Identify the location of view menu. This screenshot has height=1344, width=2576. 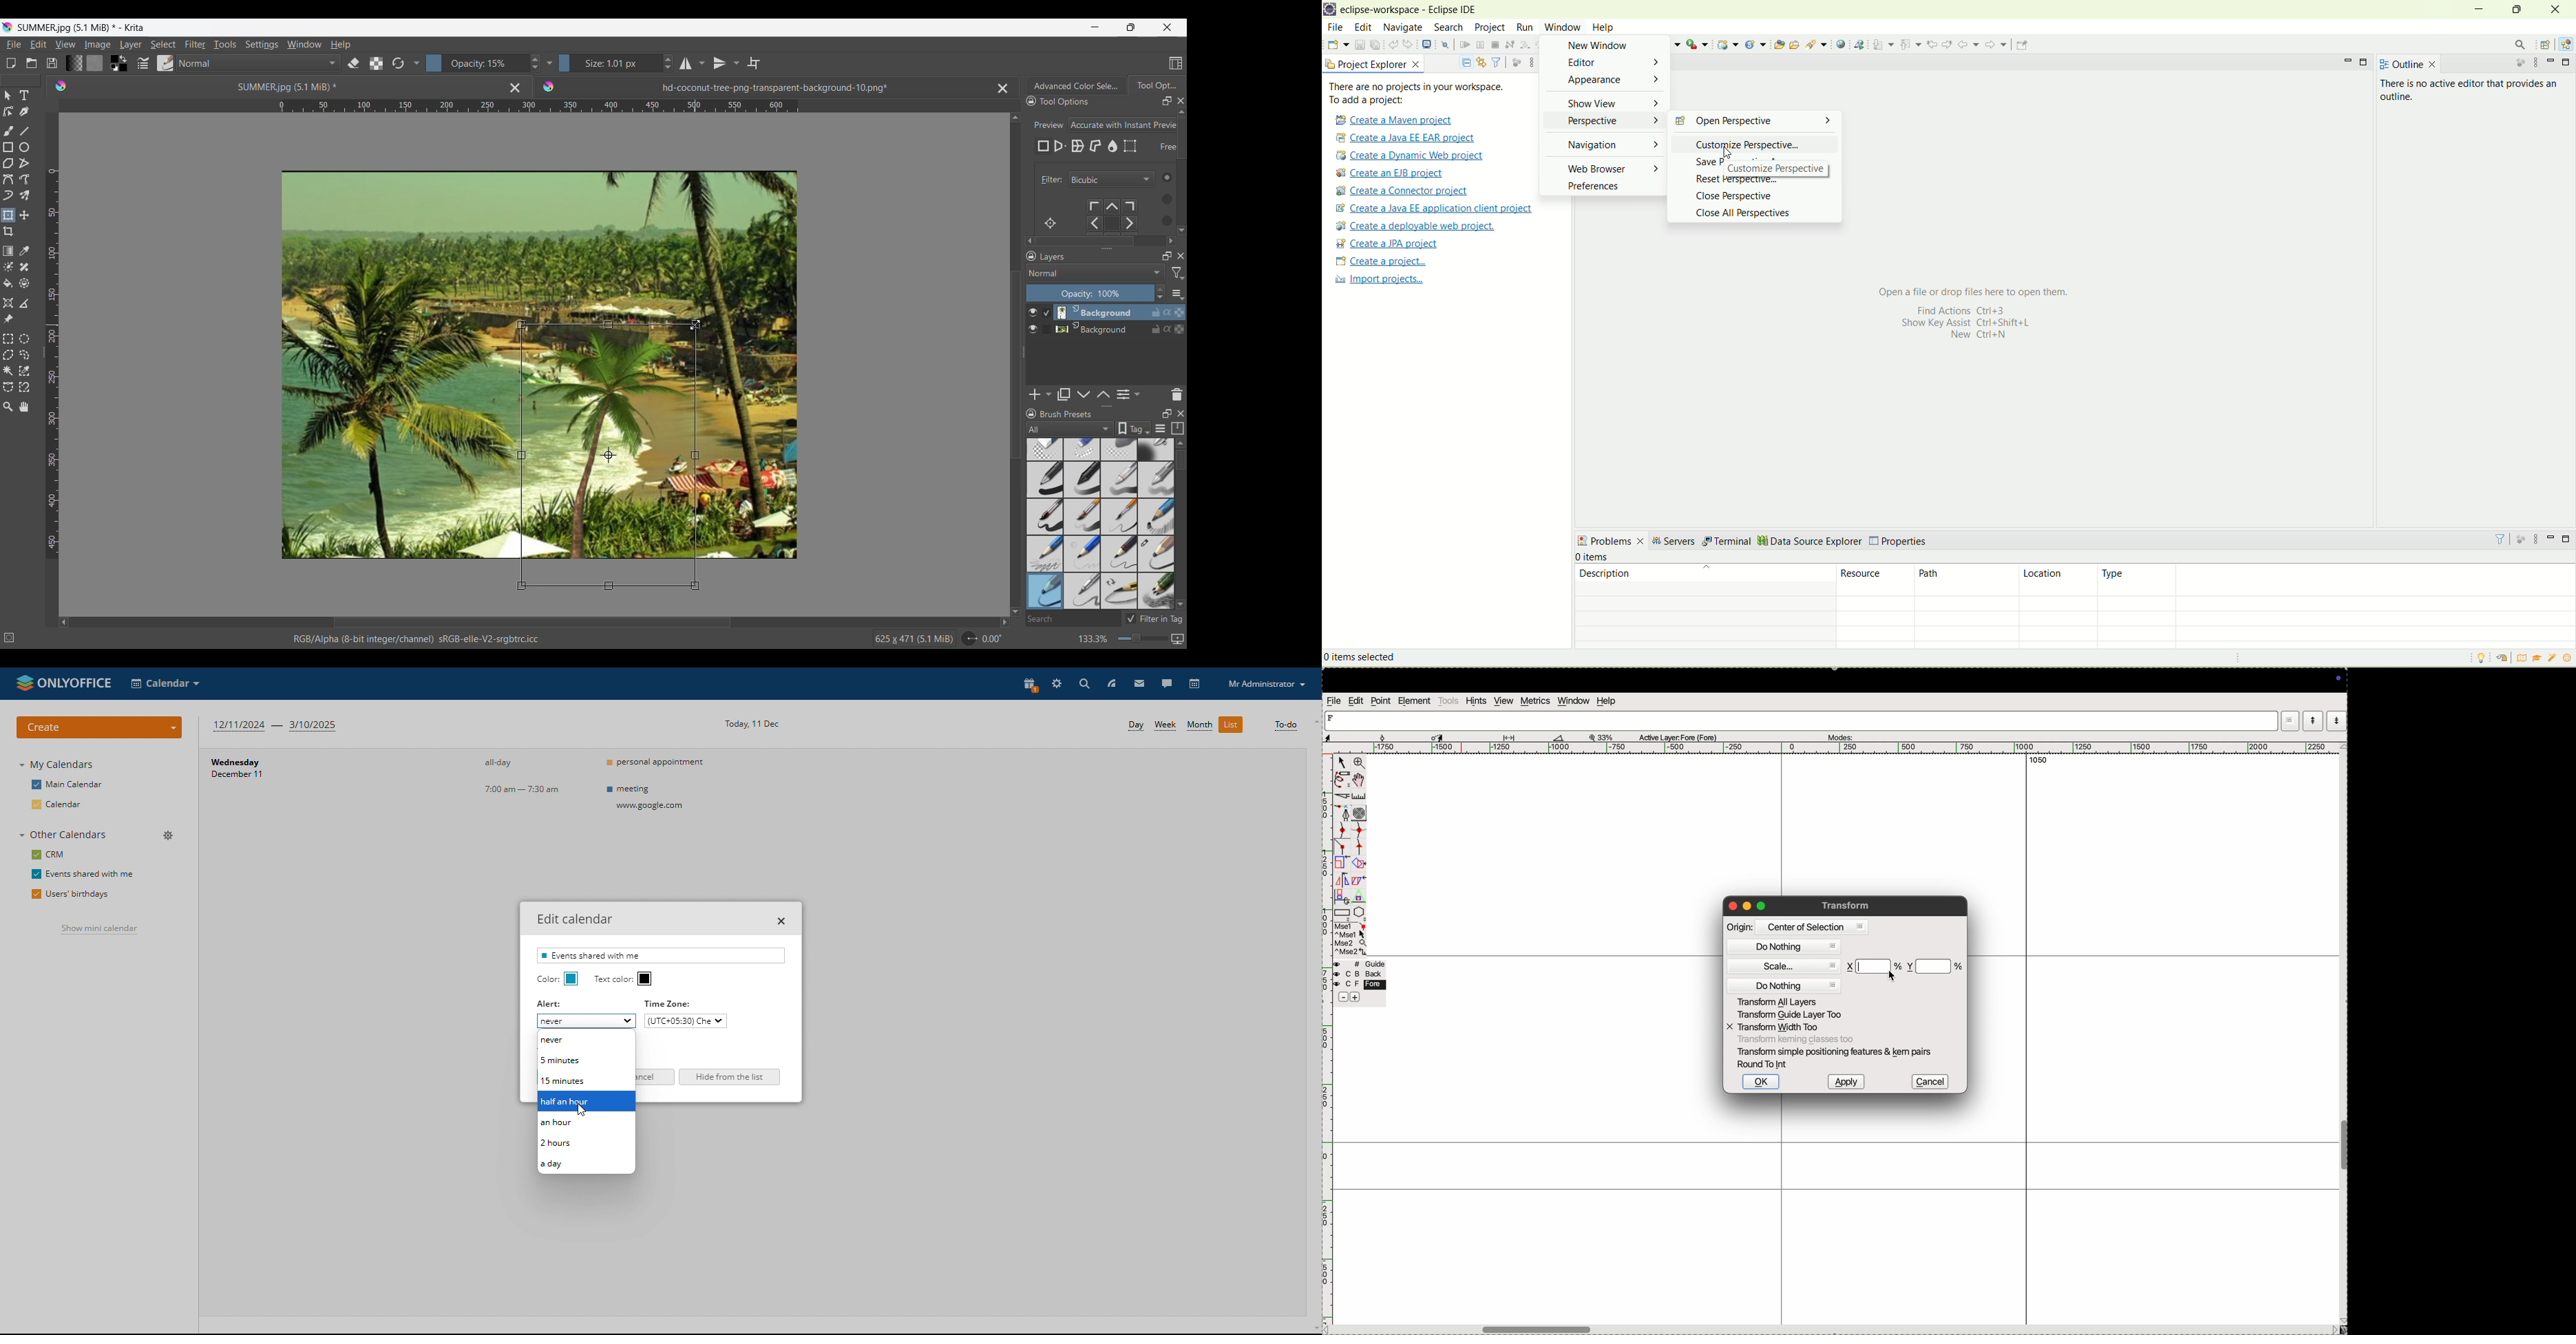
(2539, 64).